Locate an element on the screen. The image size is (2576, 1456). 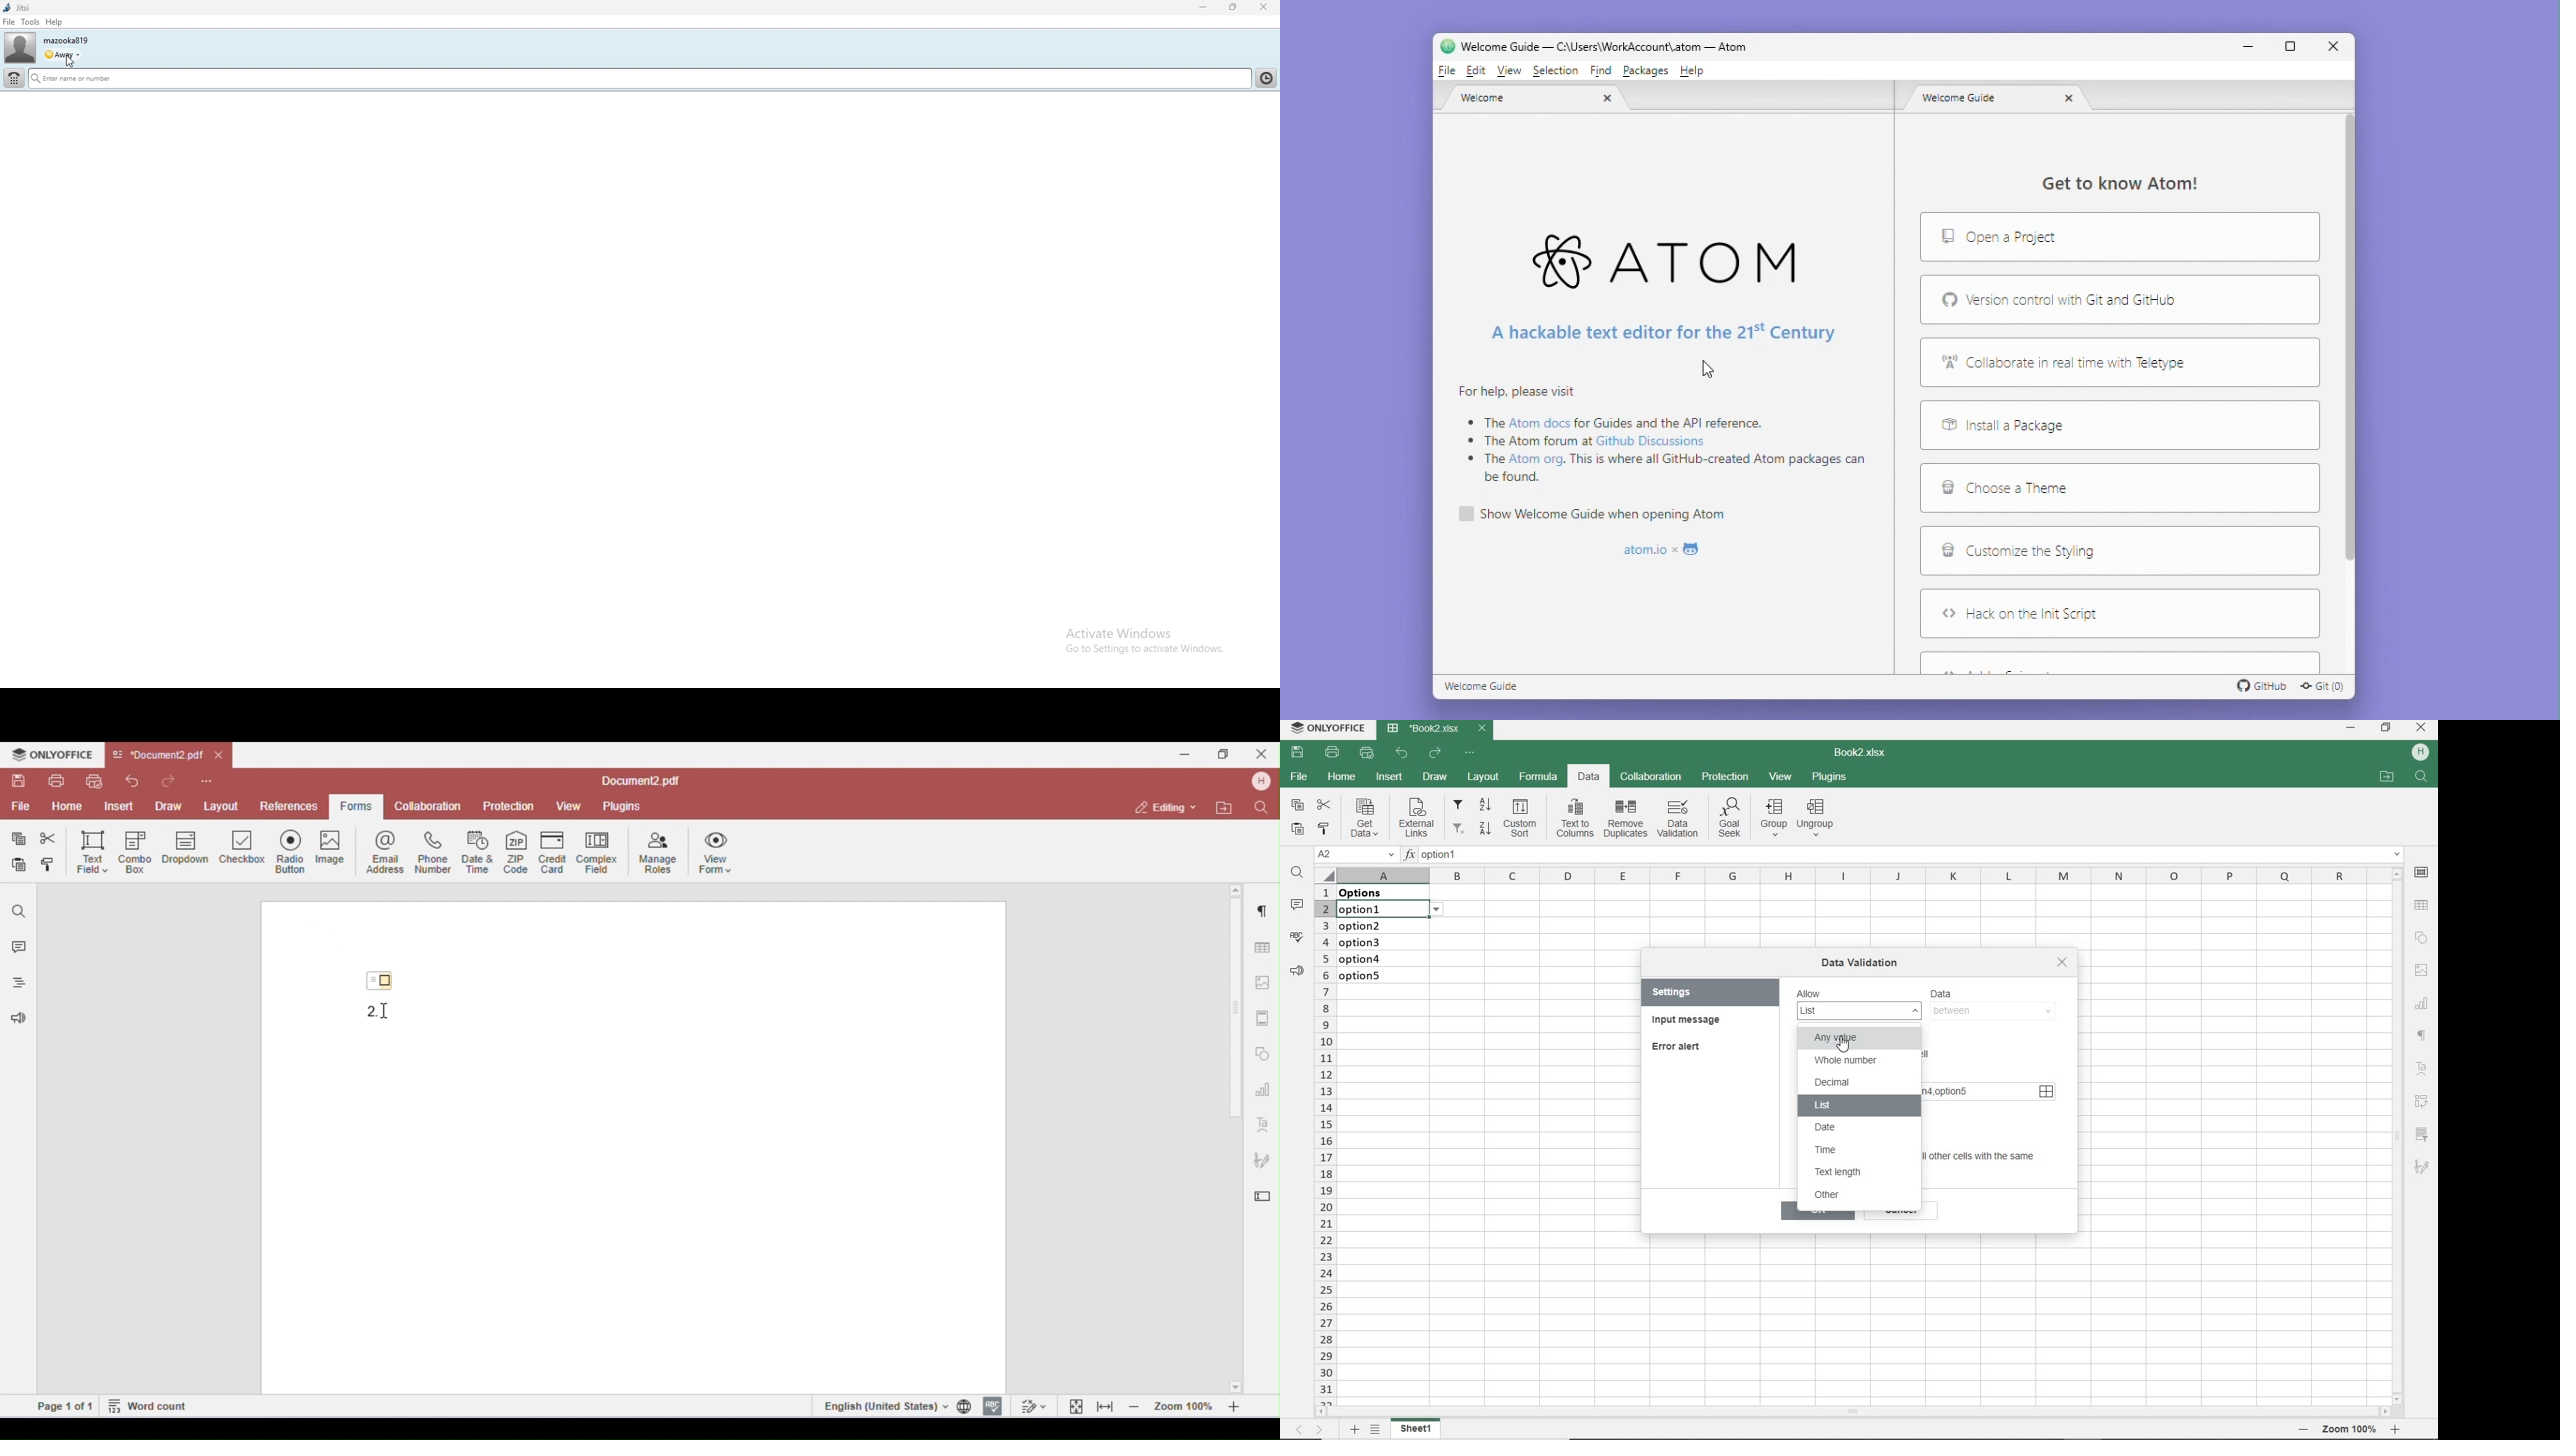
Open a project is located at coordinates (2081, 238).